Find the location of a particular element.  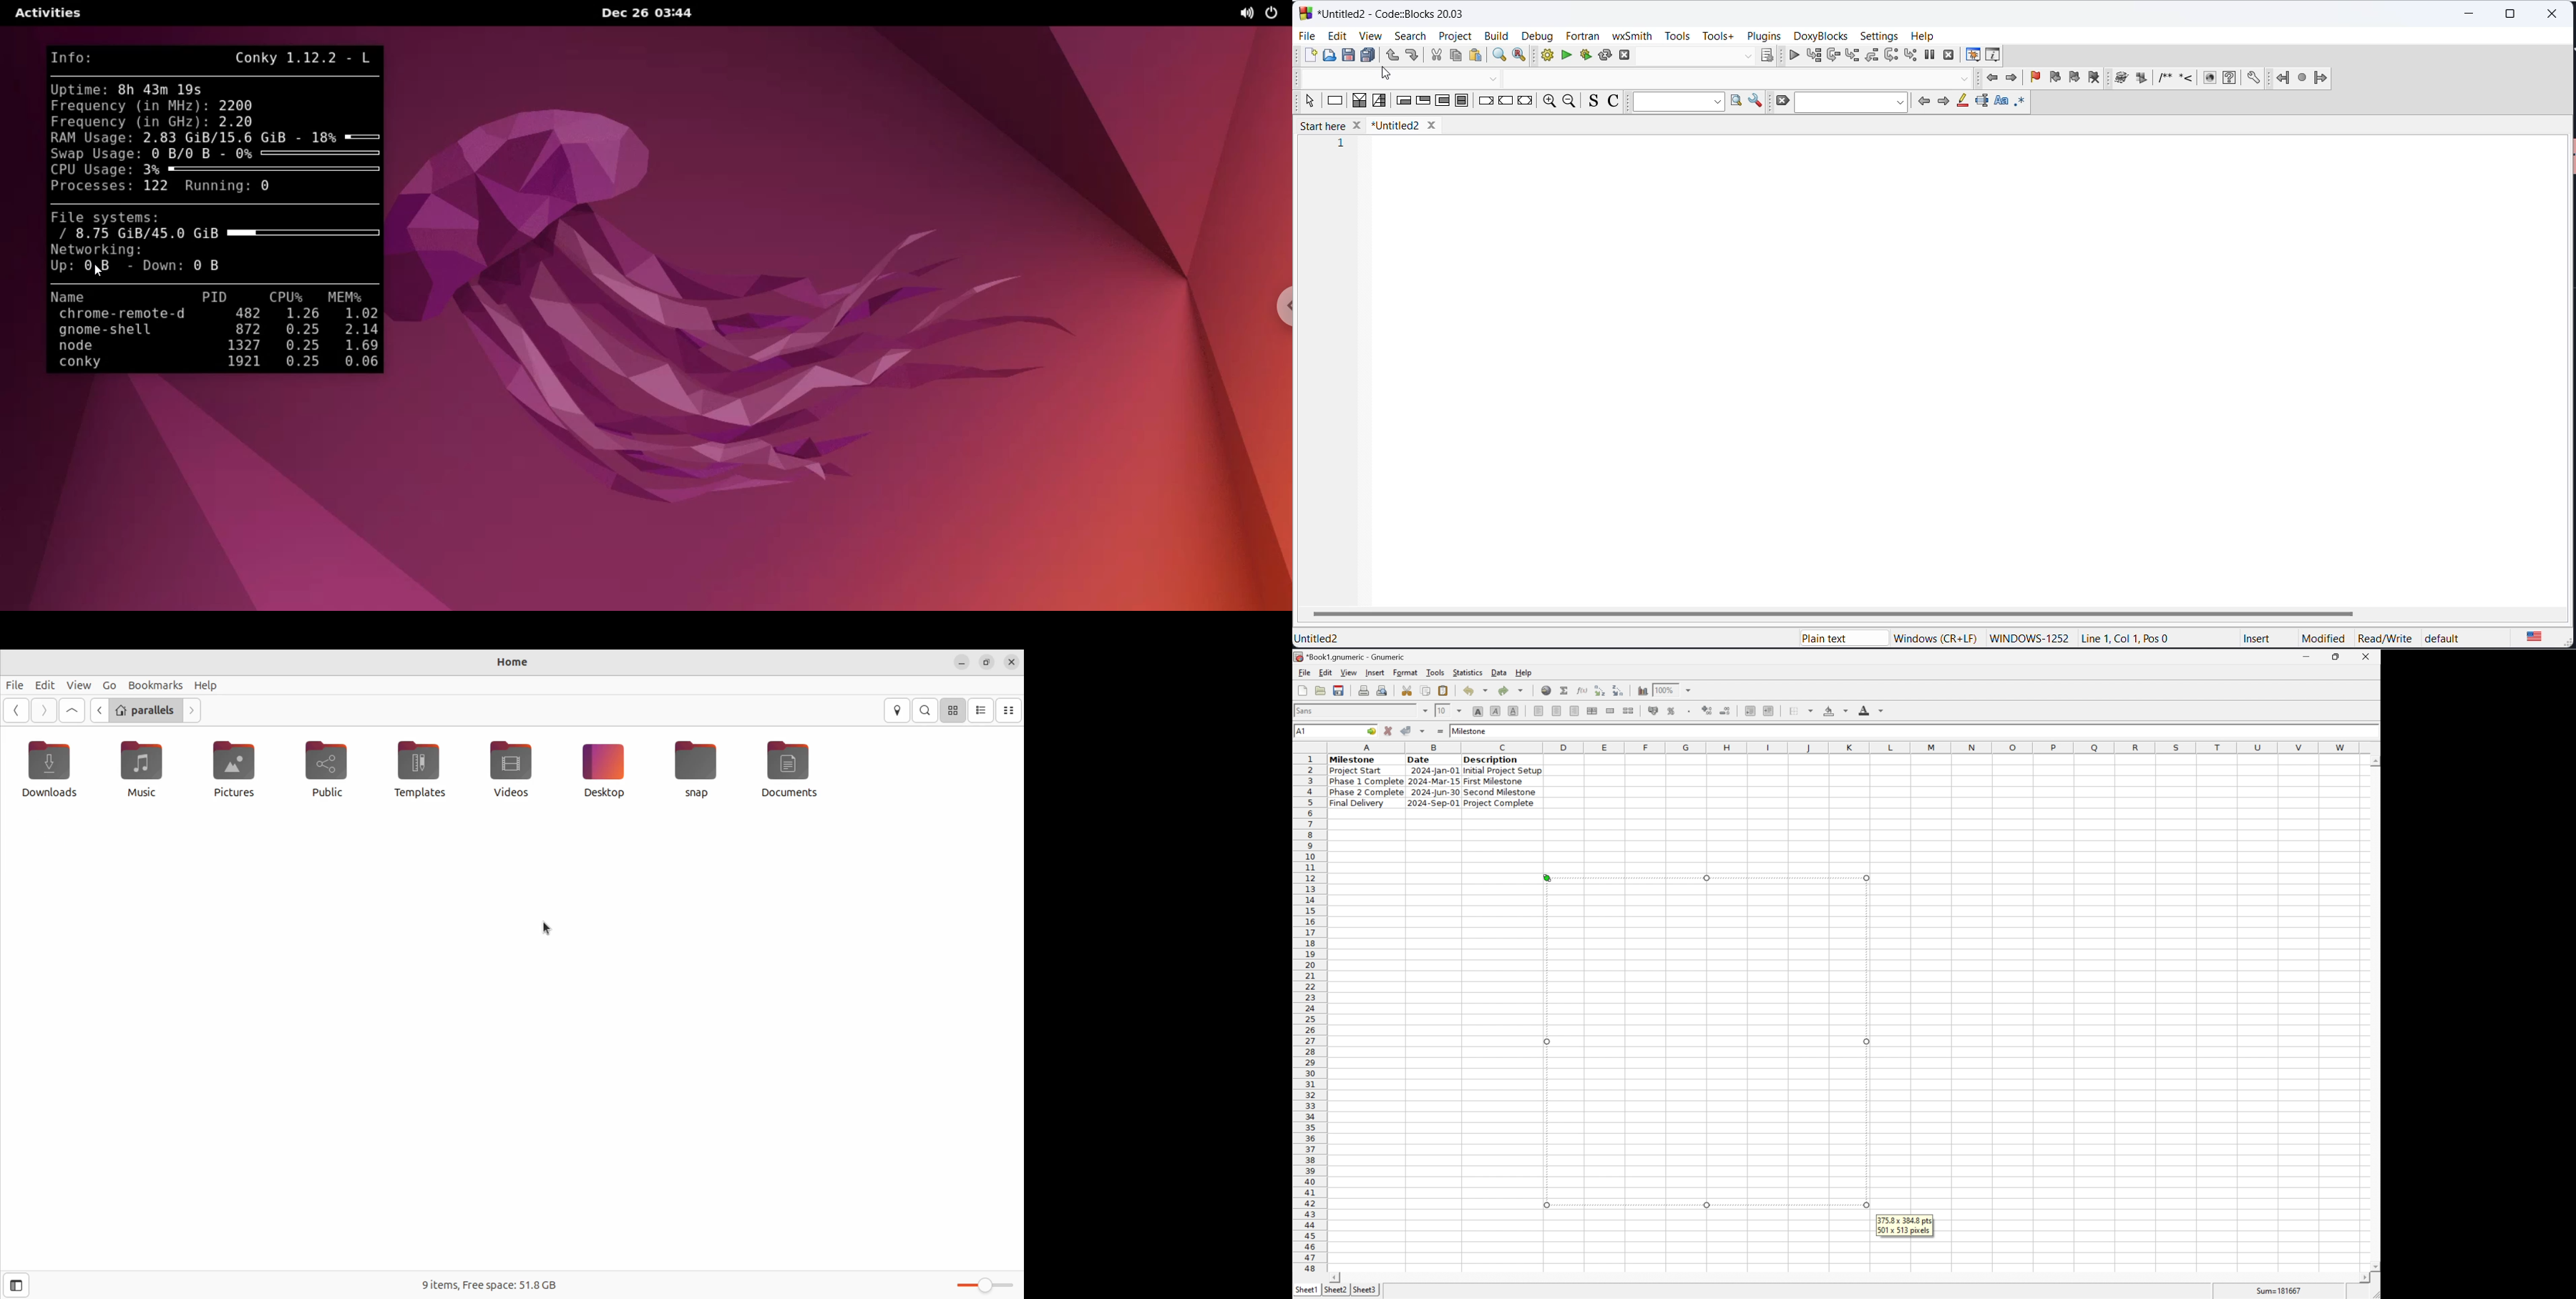

Text and dropdown is located at coordinates (1679, 100).